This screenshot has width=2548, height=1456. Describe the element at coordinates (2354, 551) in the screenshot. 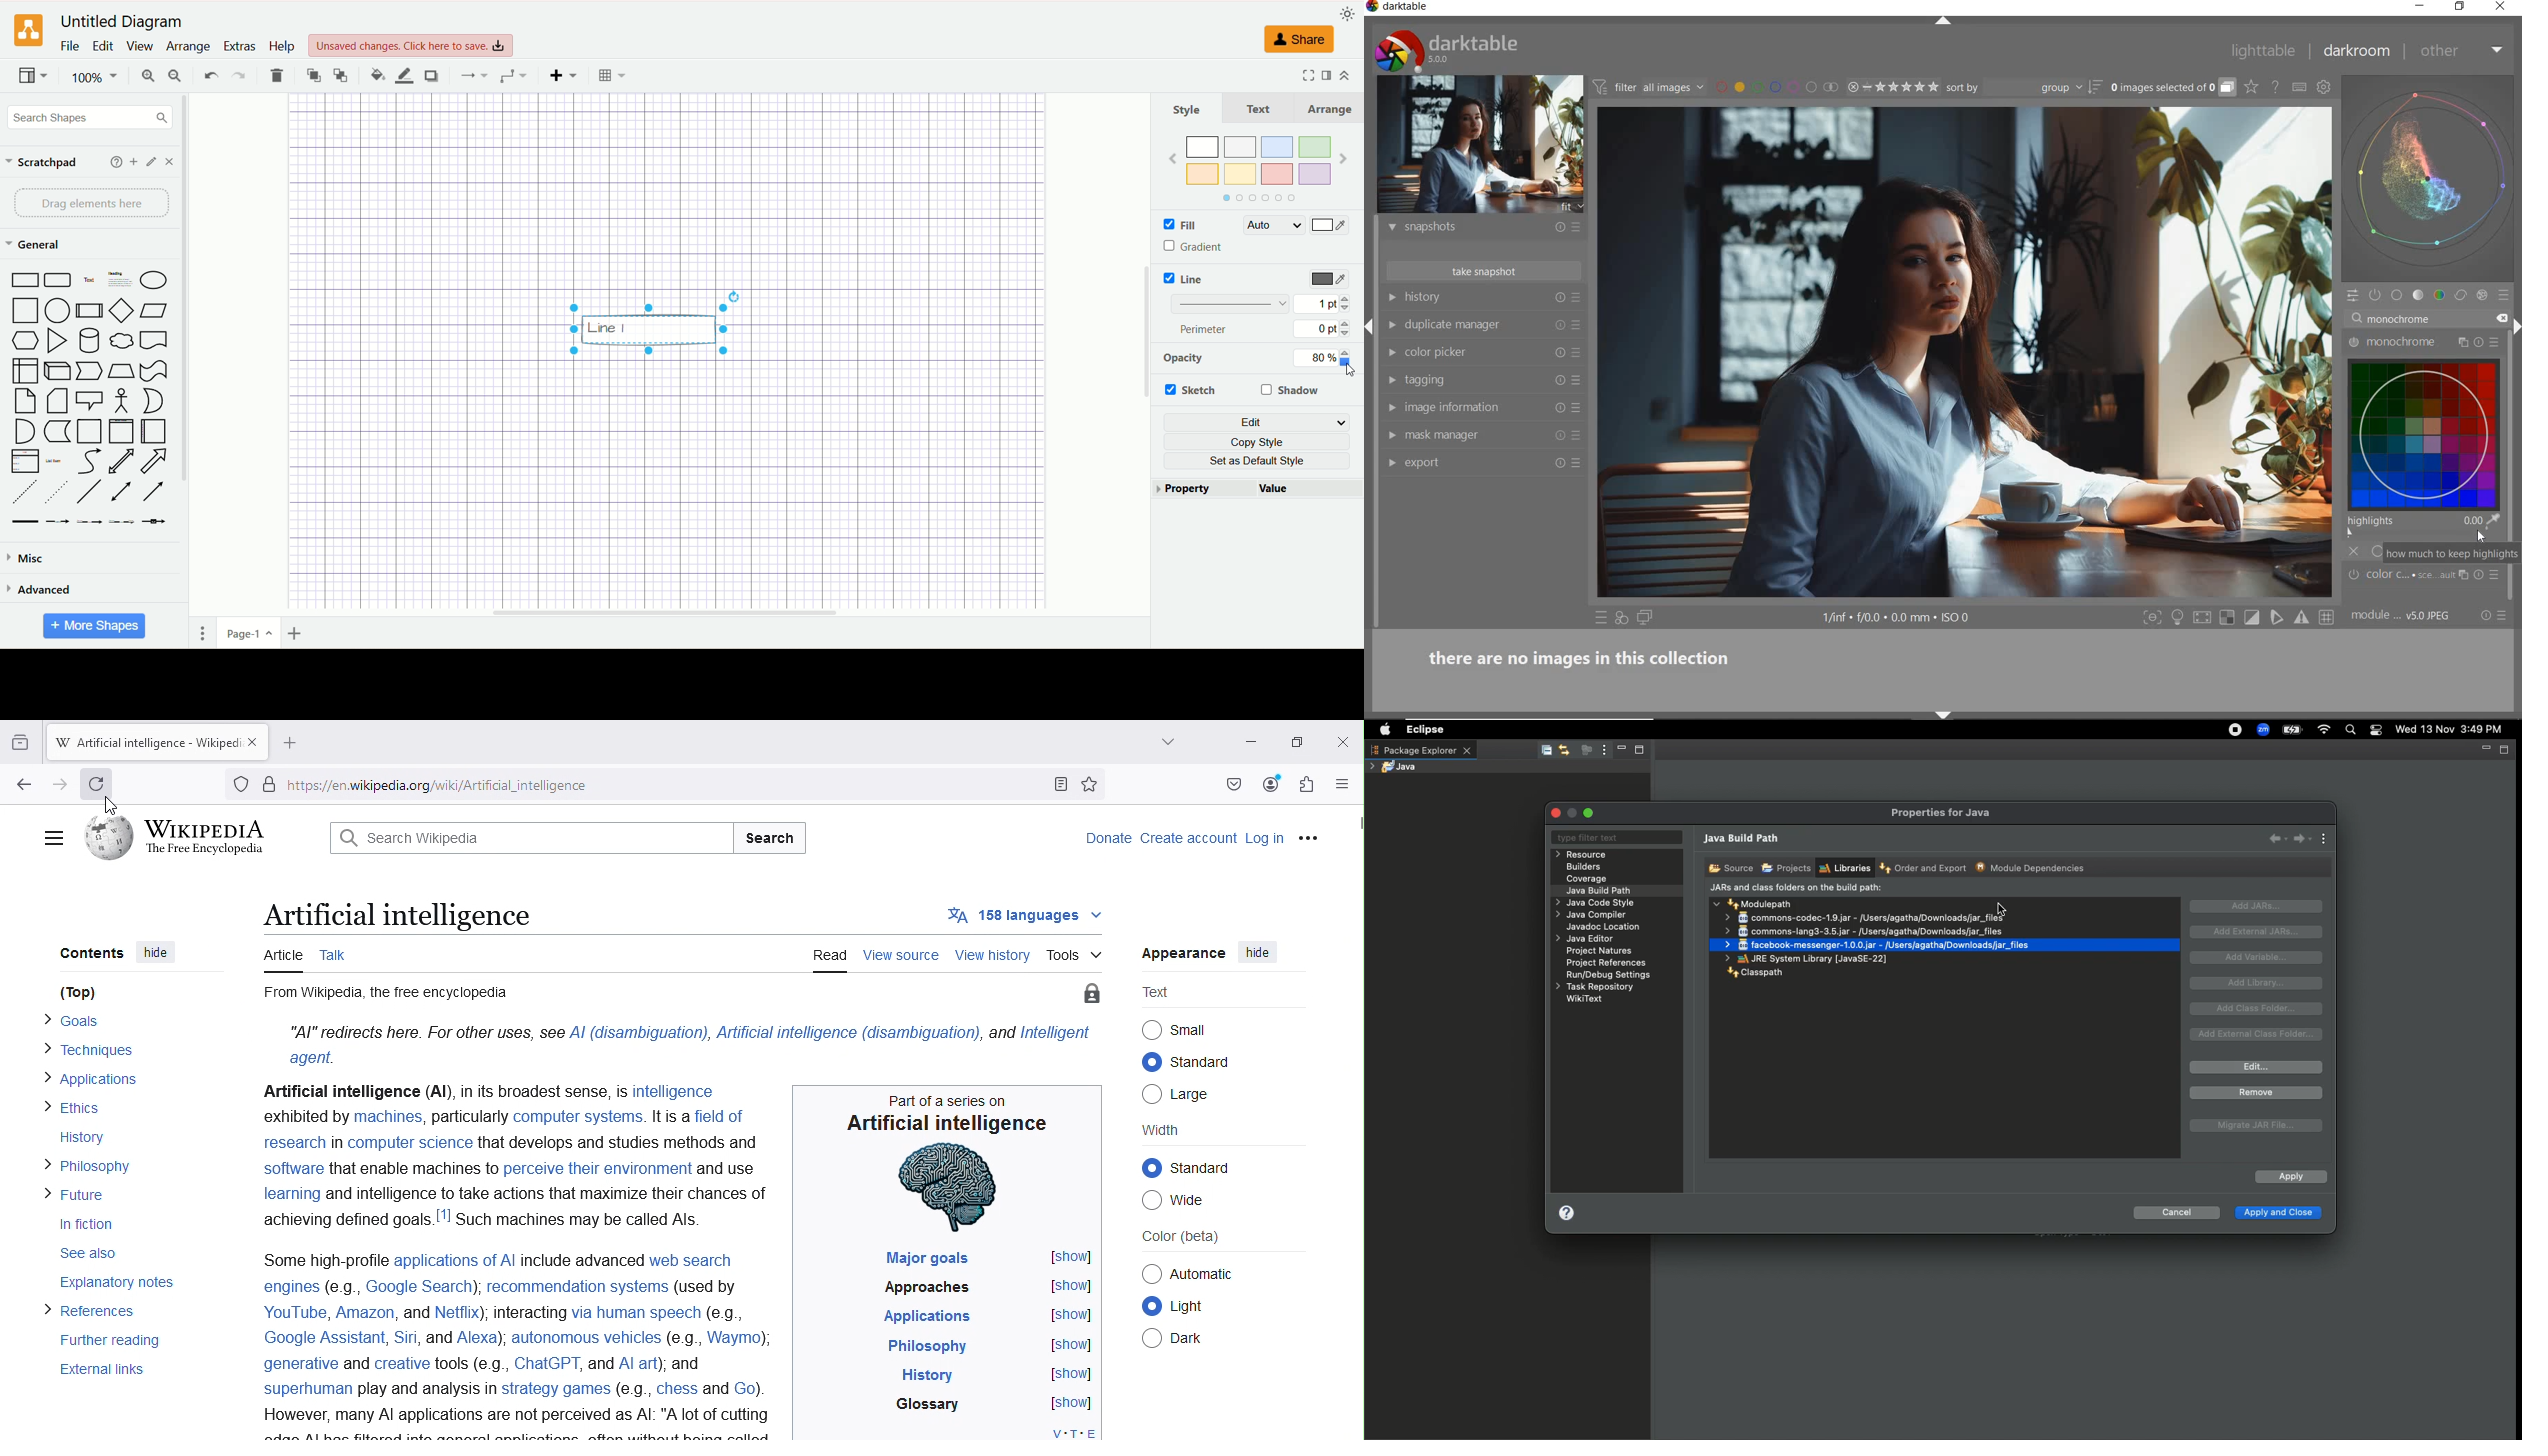

I see `off` at that location.